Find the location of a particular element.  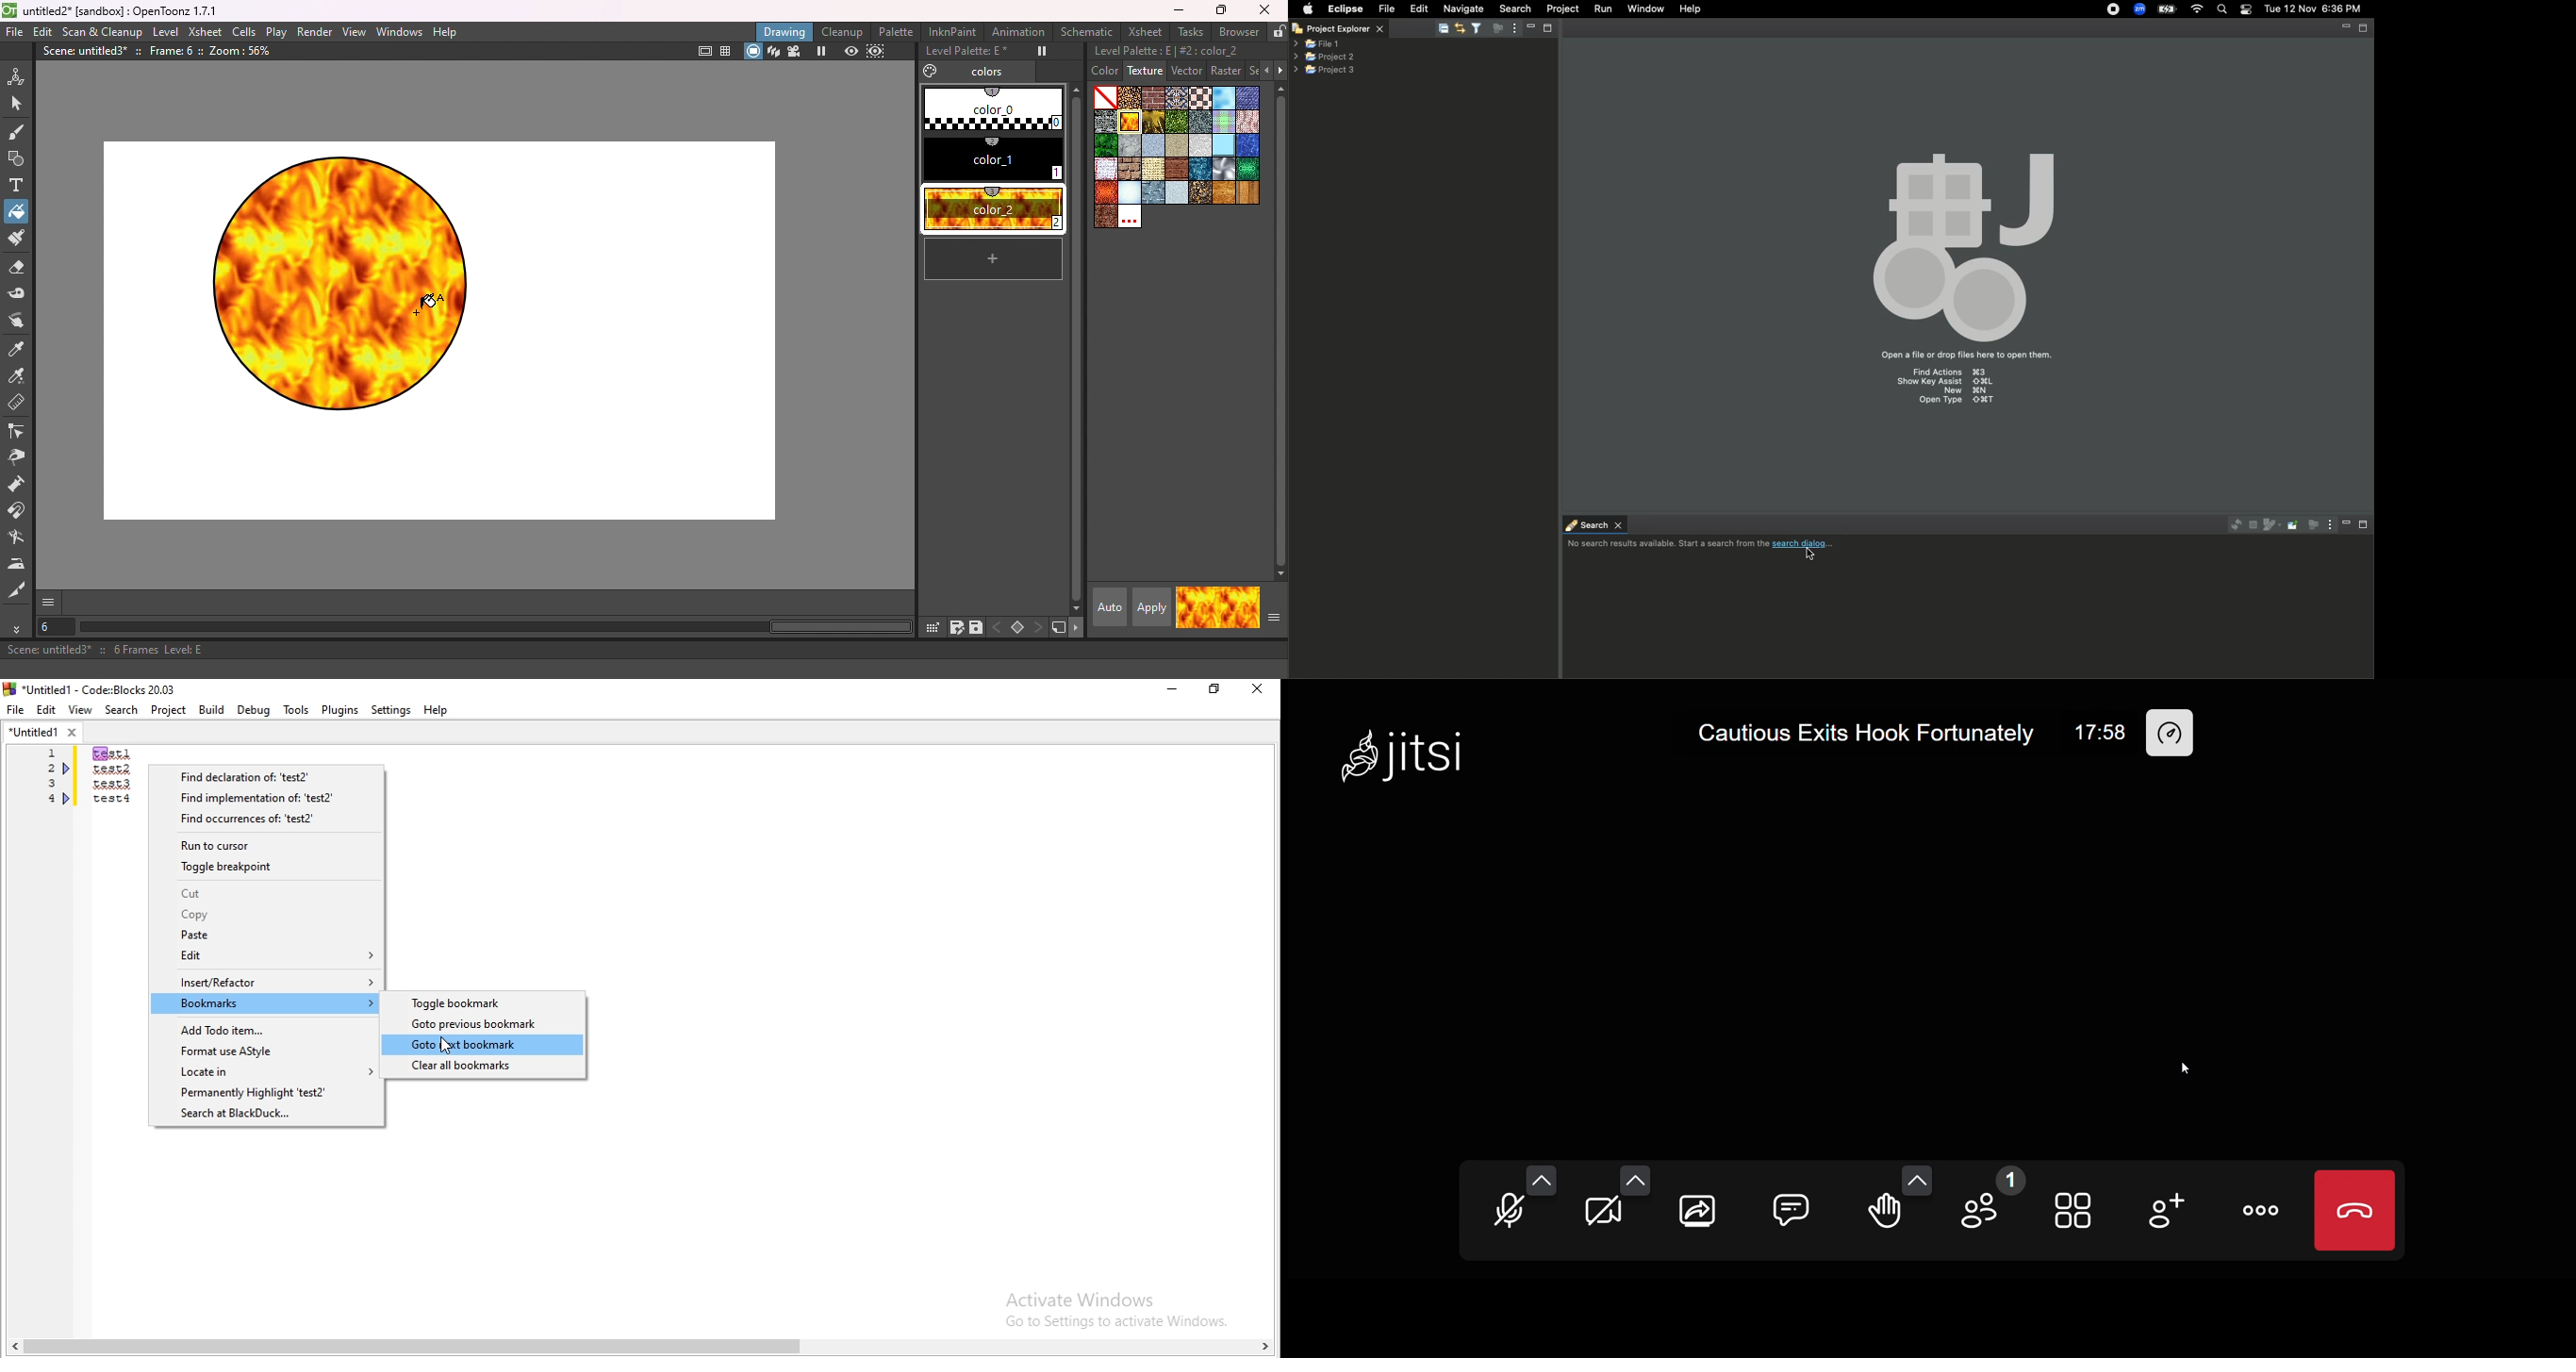

Schematic is located at coordinates (1085, 32).